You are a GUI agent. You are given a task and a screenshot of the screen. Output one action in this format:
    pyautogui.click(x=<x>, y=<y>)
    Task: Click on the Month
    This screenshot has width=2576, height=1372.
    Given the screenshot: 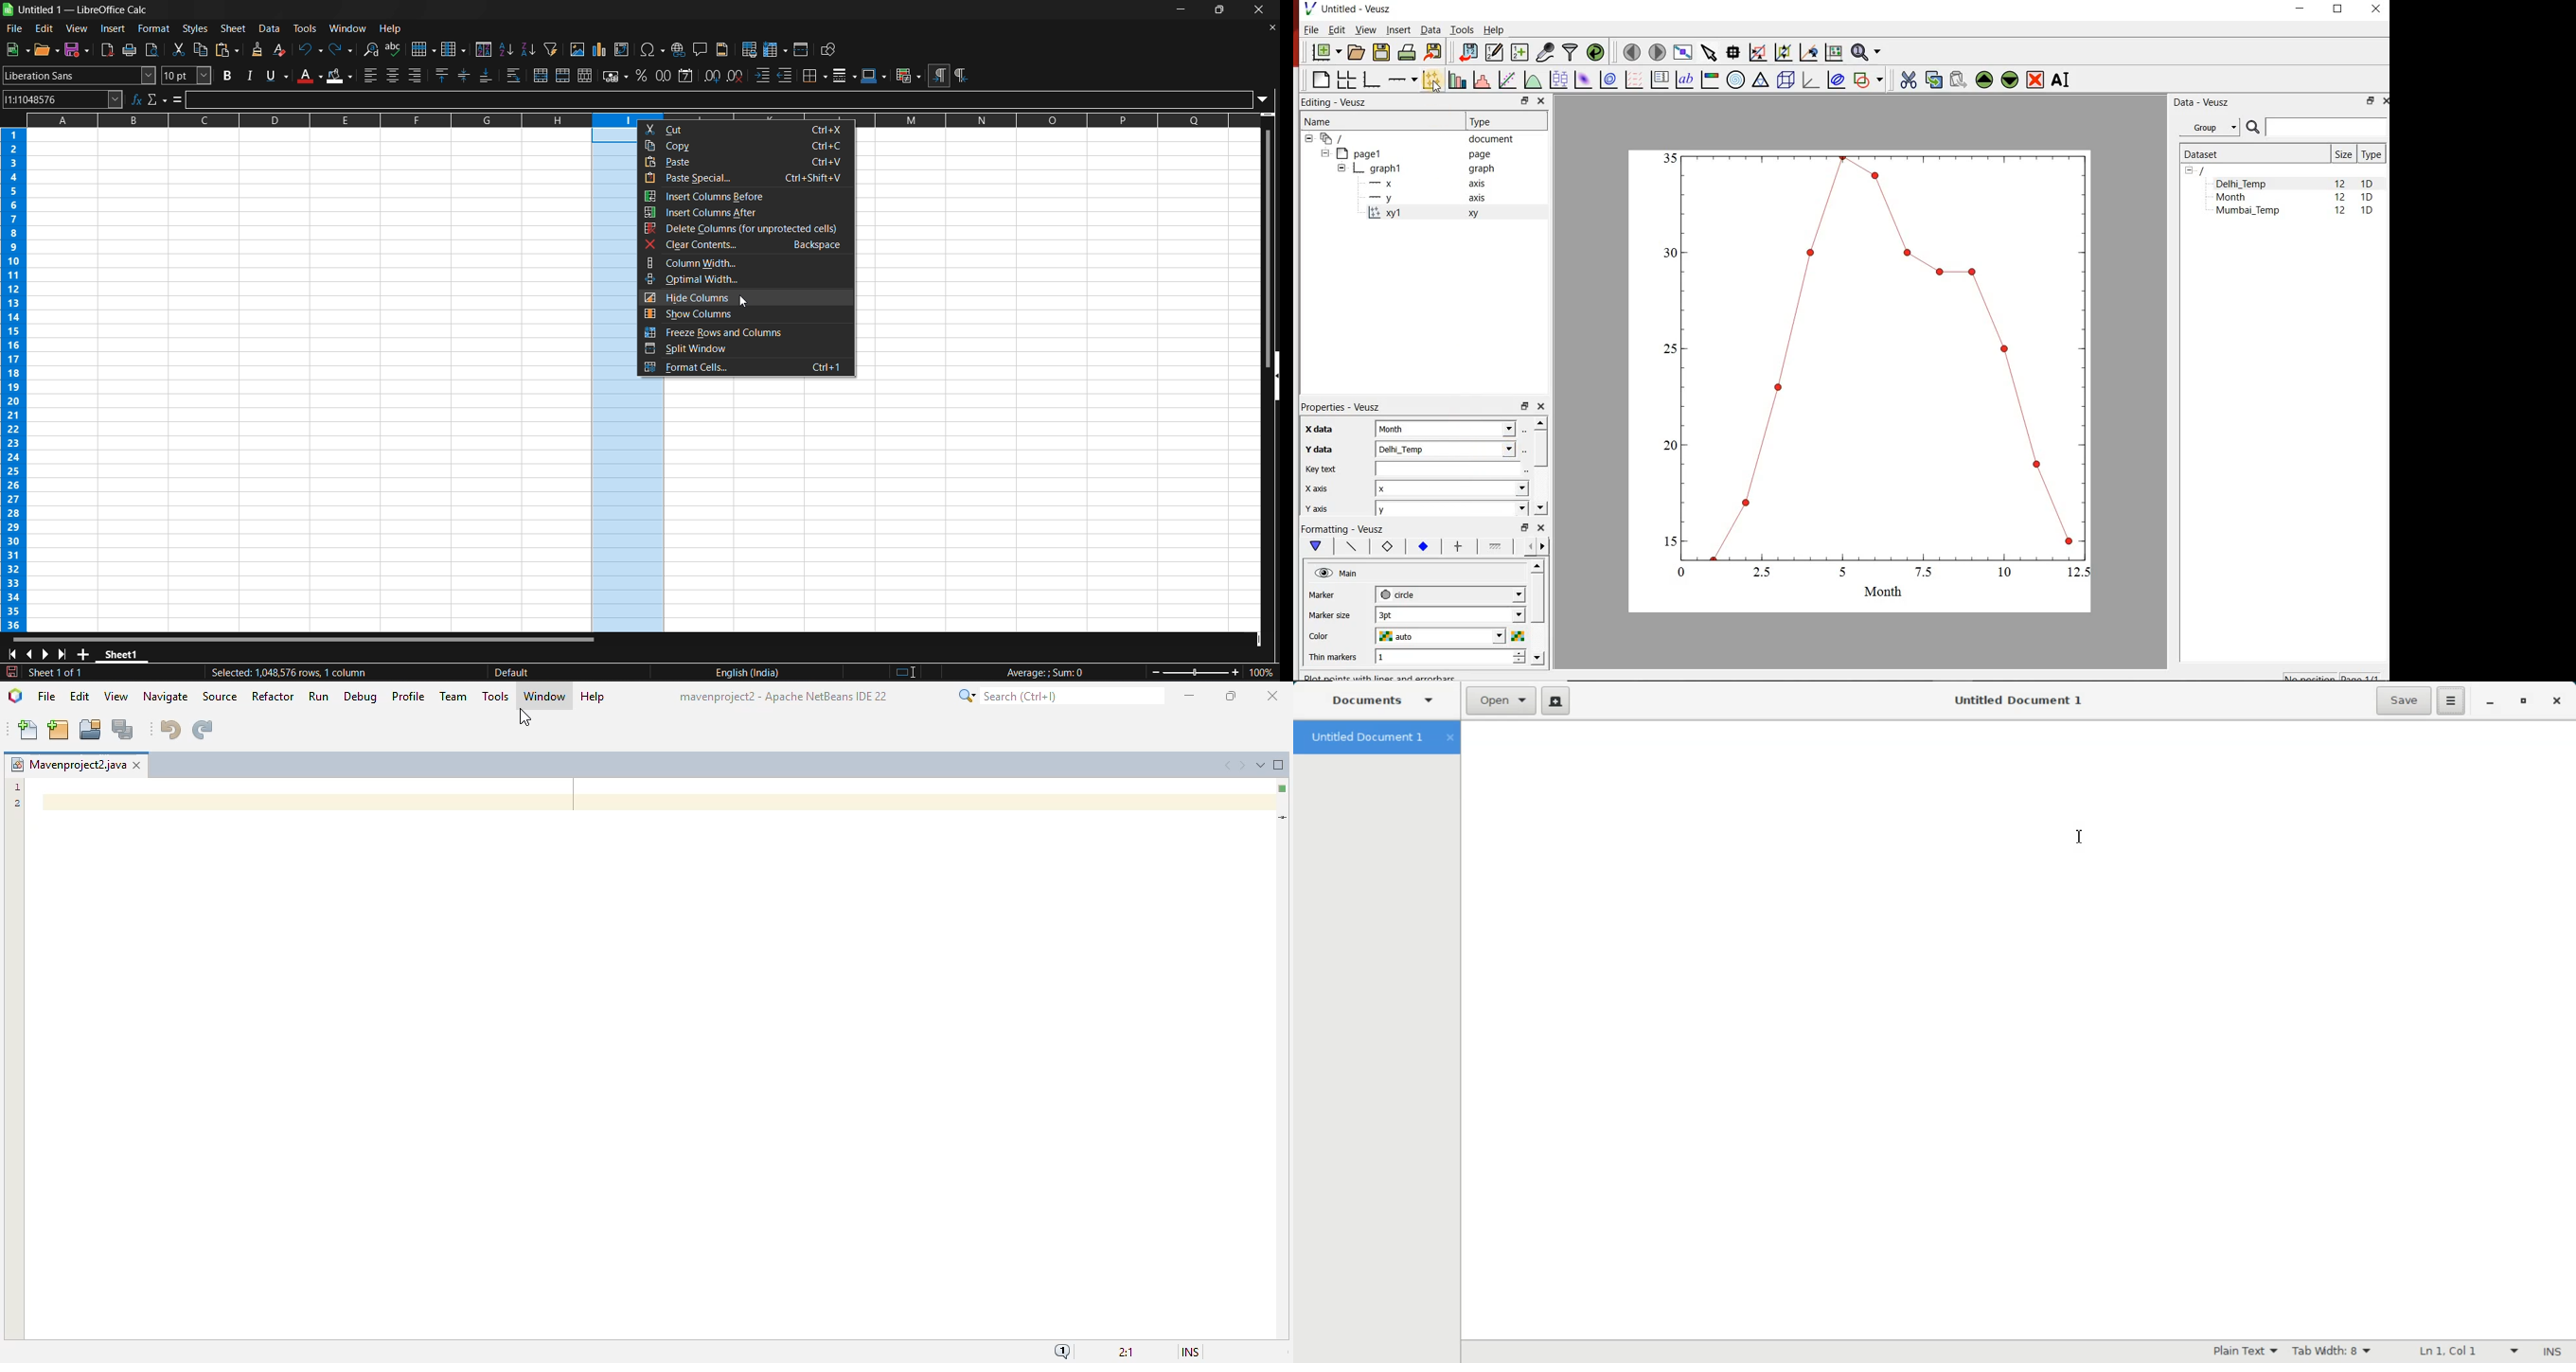 What is the action you would take?
    pyautogui.click(x=2241, y=197)
    